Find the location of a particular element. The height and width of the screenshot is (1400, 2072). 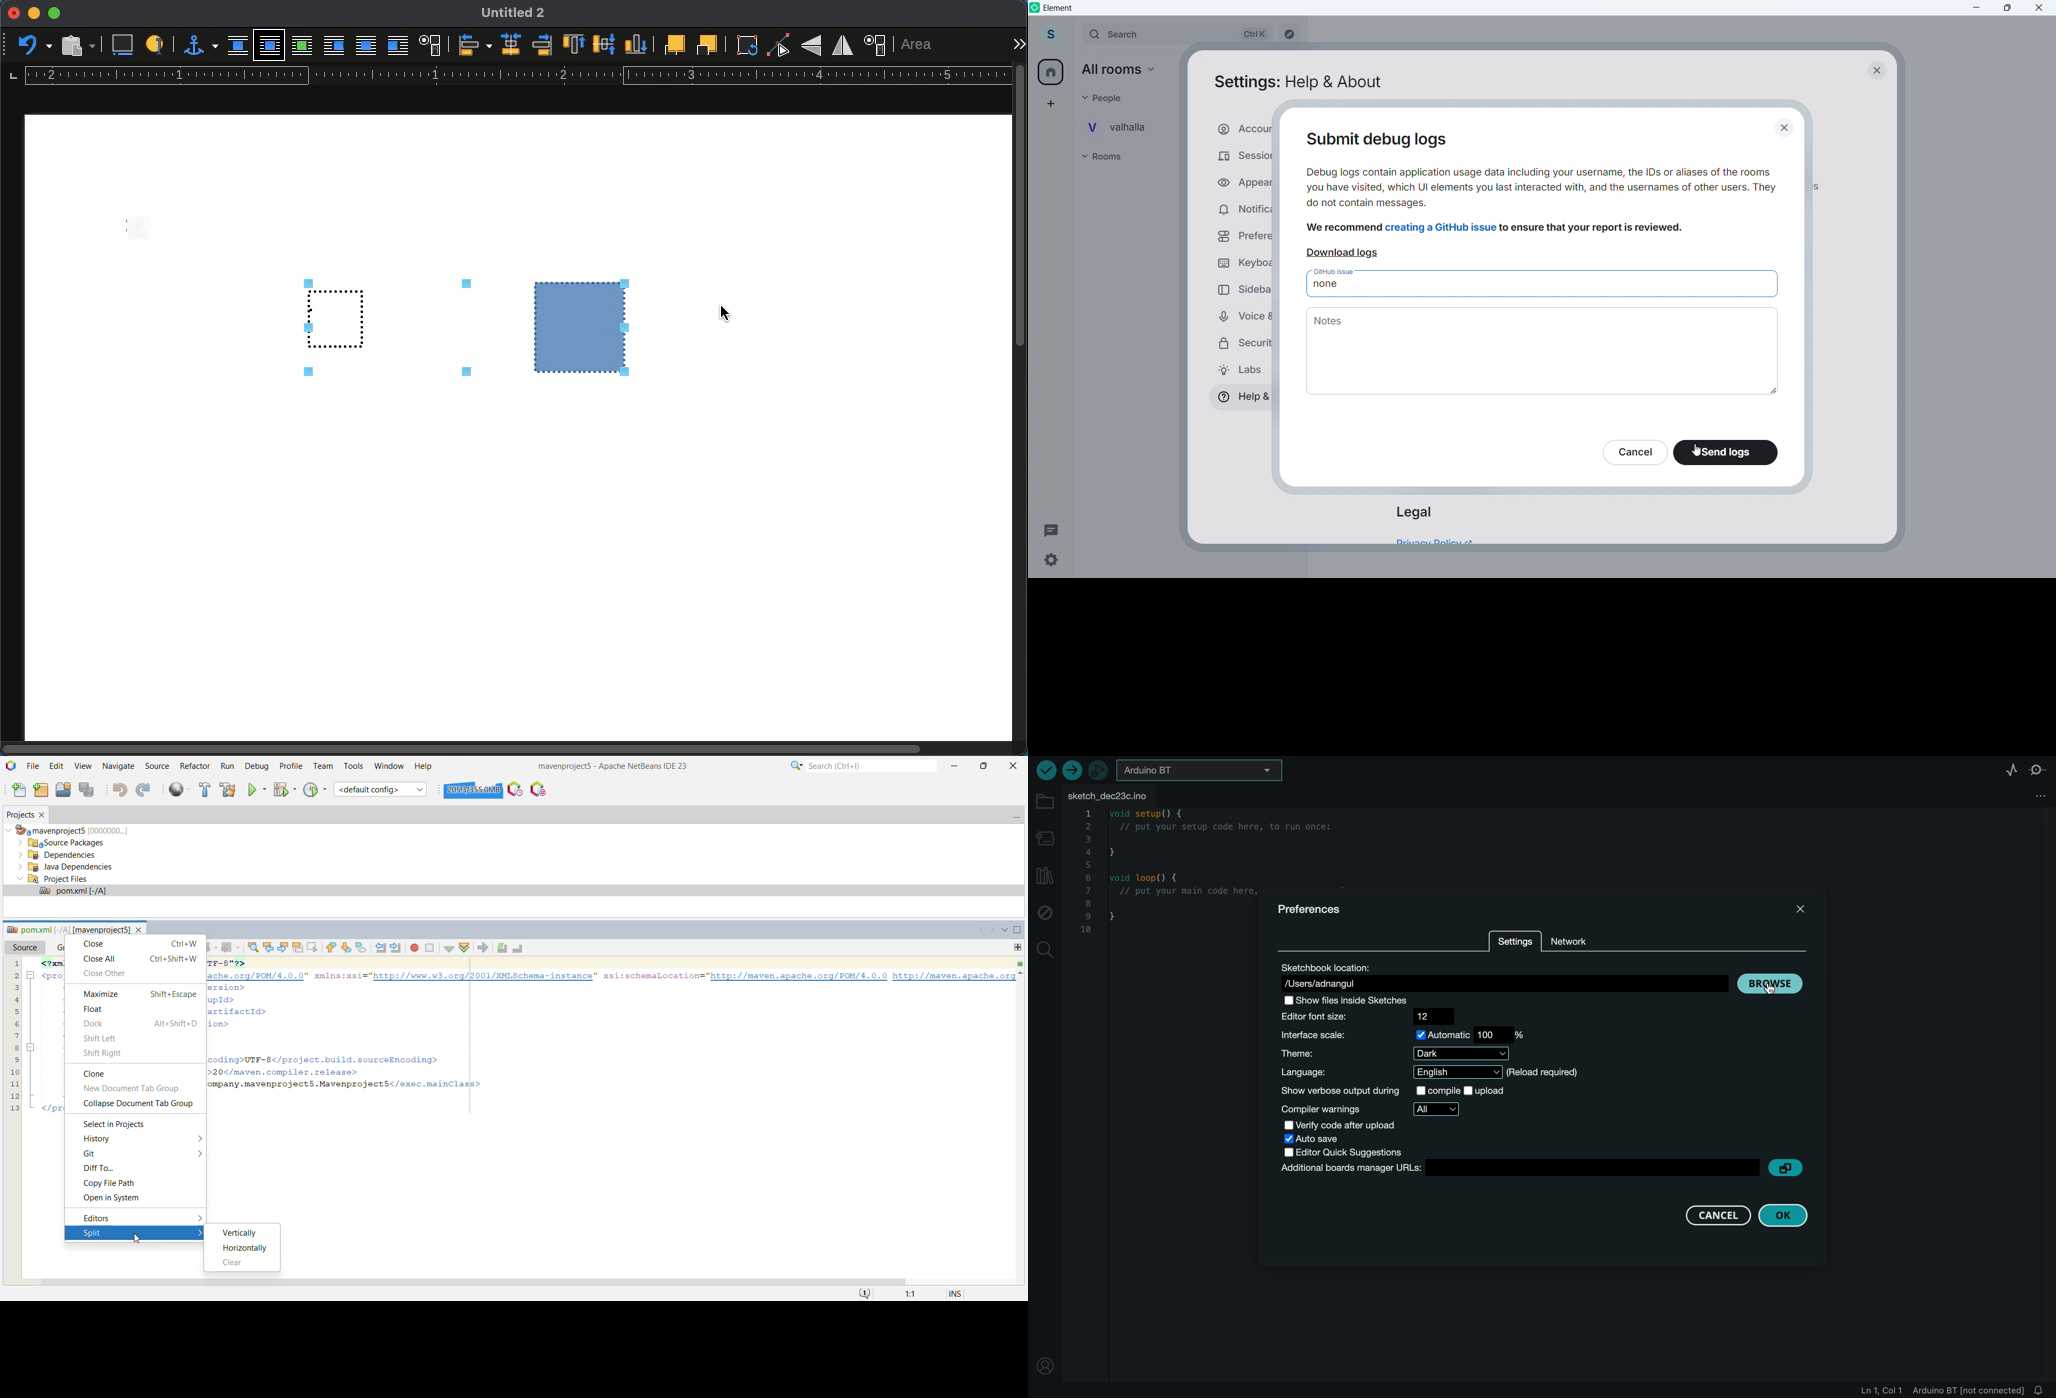

Dependencies is located at coordinates (60, 855).